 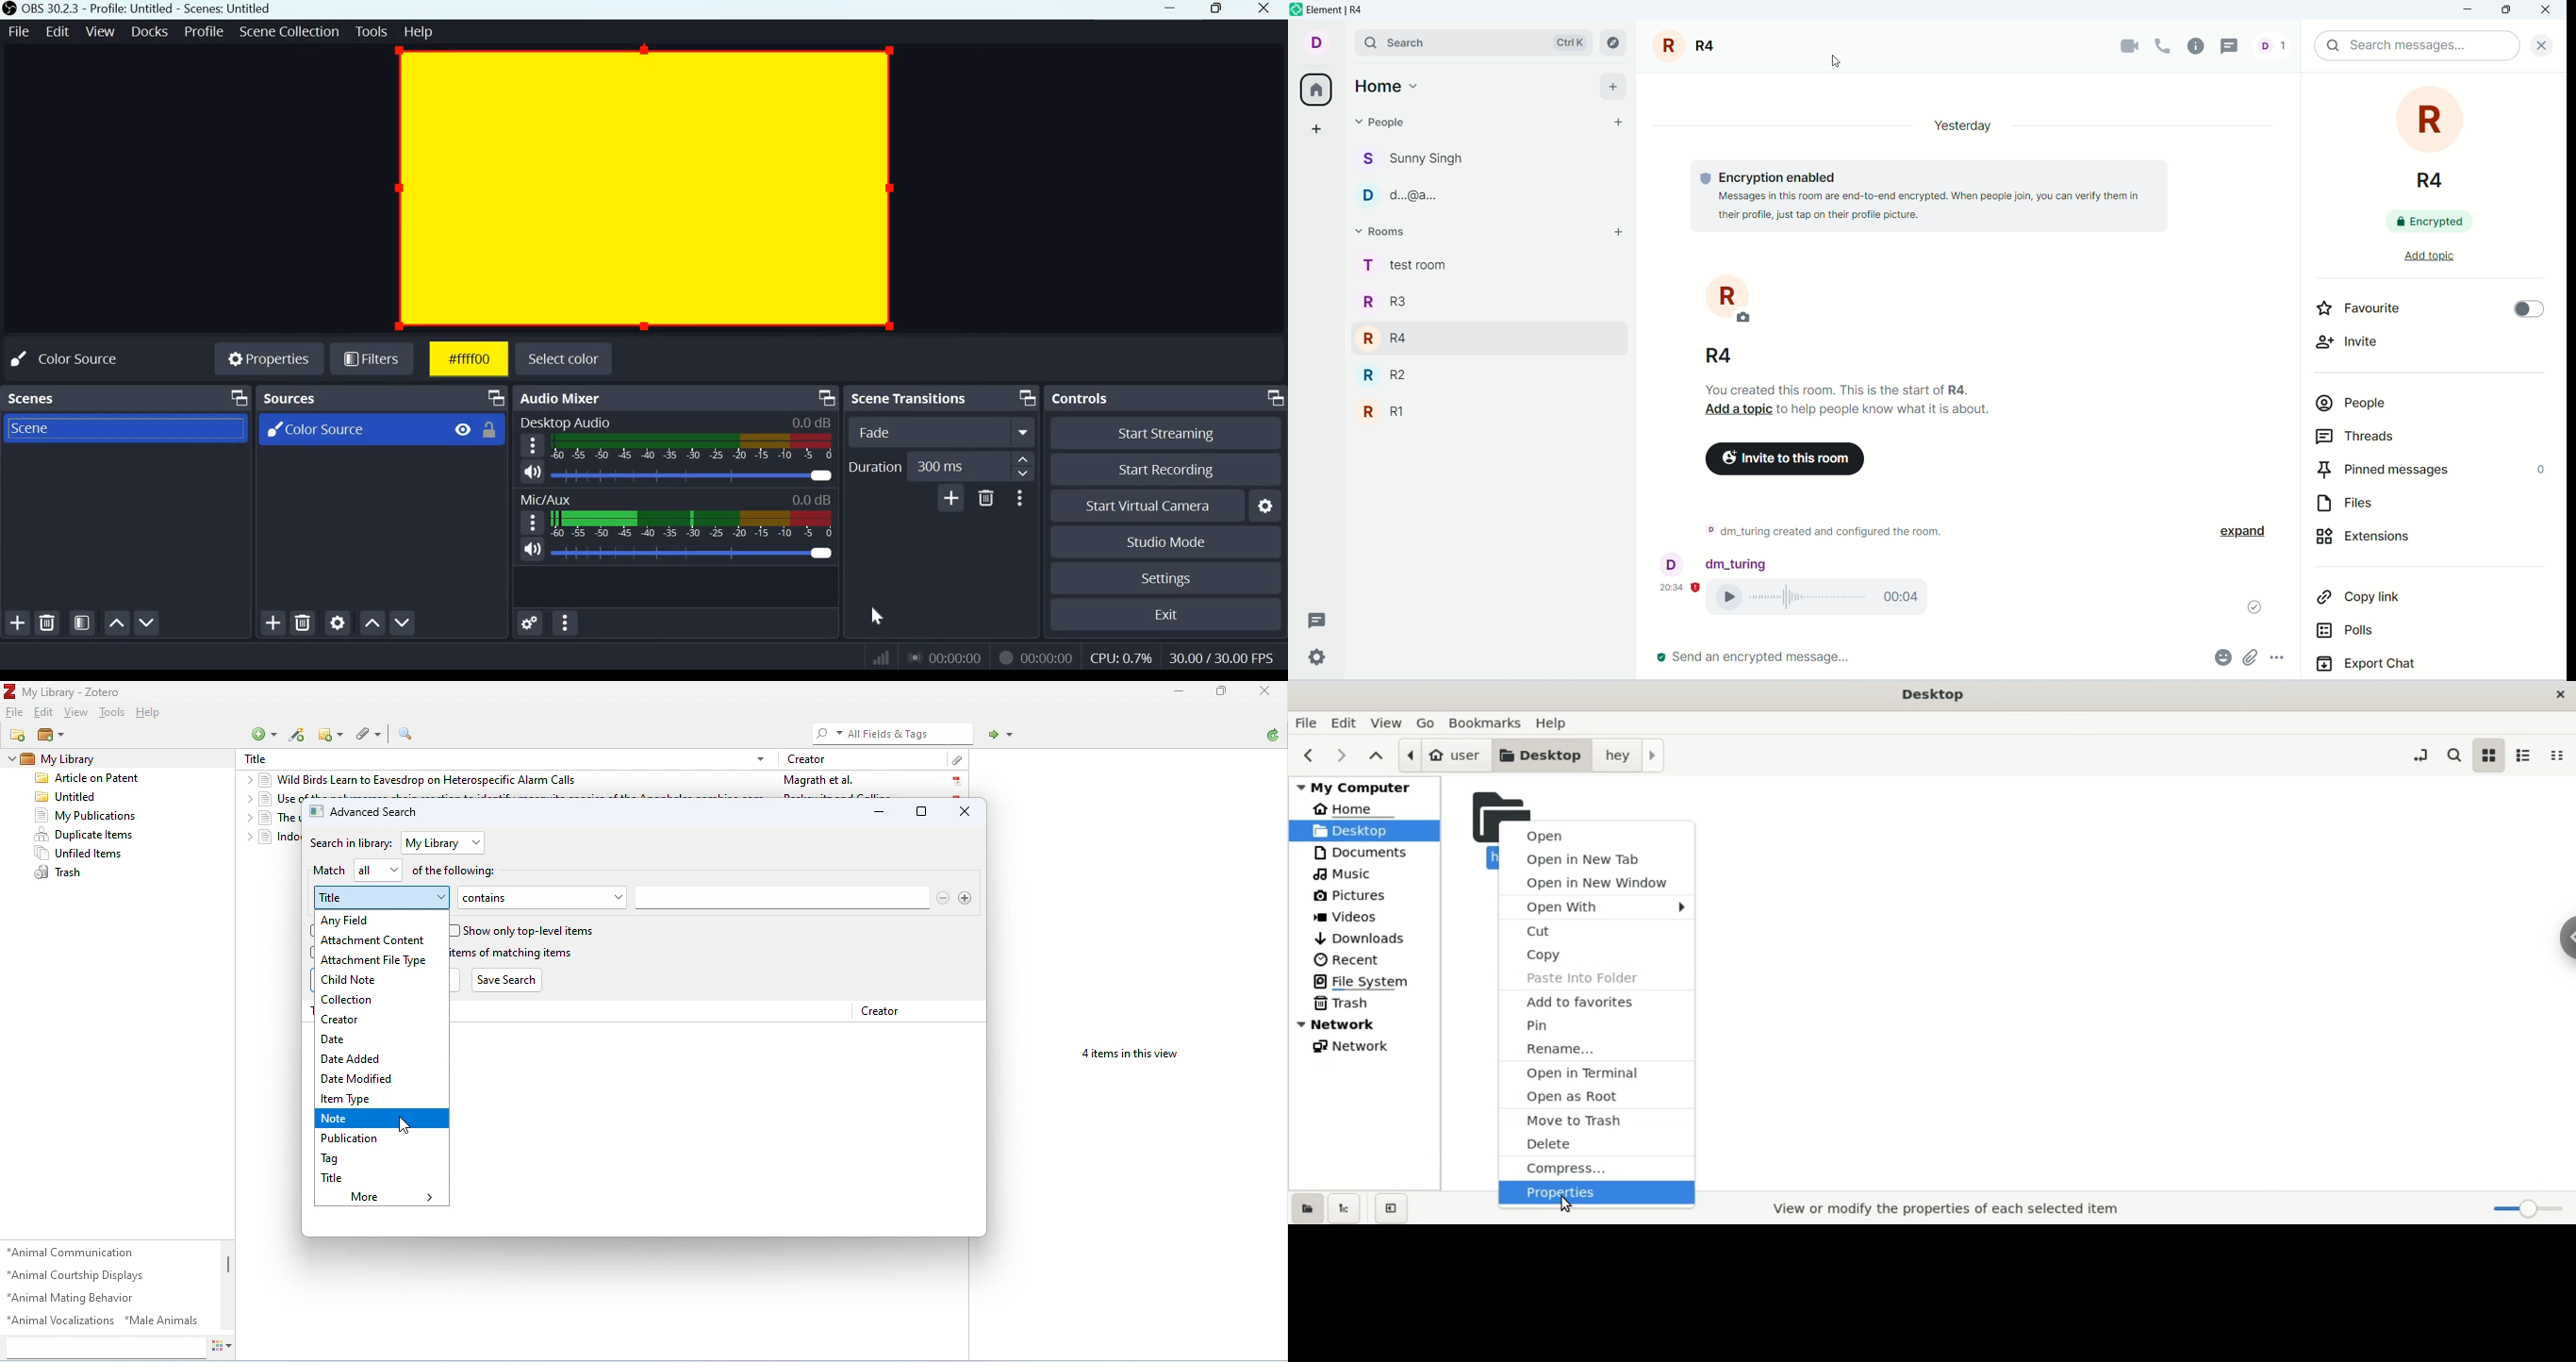 What do you see at coordinates (694, 447) in the screenshot?
I see `Volume Meter` at bounding box center [694, 447].